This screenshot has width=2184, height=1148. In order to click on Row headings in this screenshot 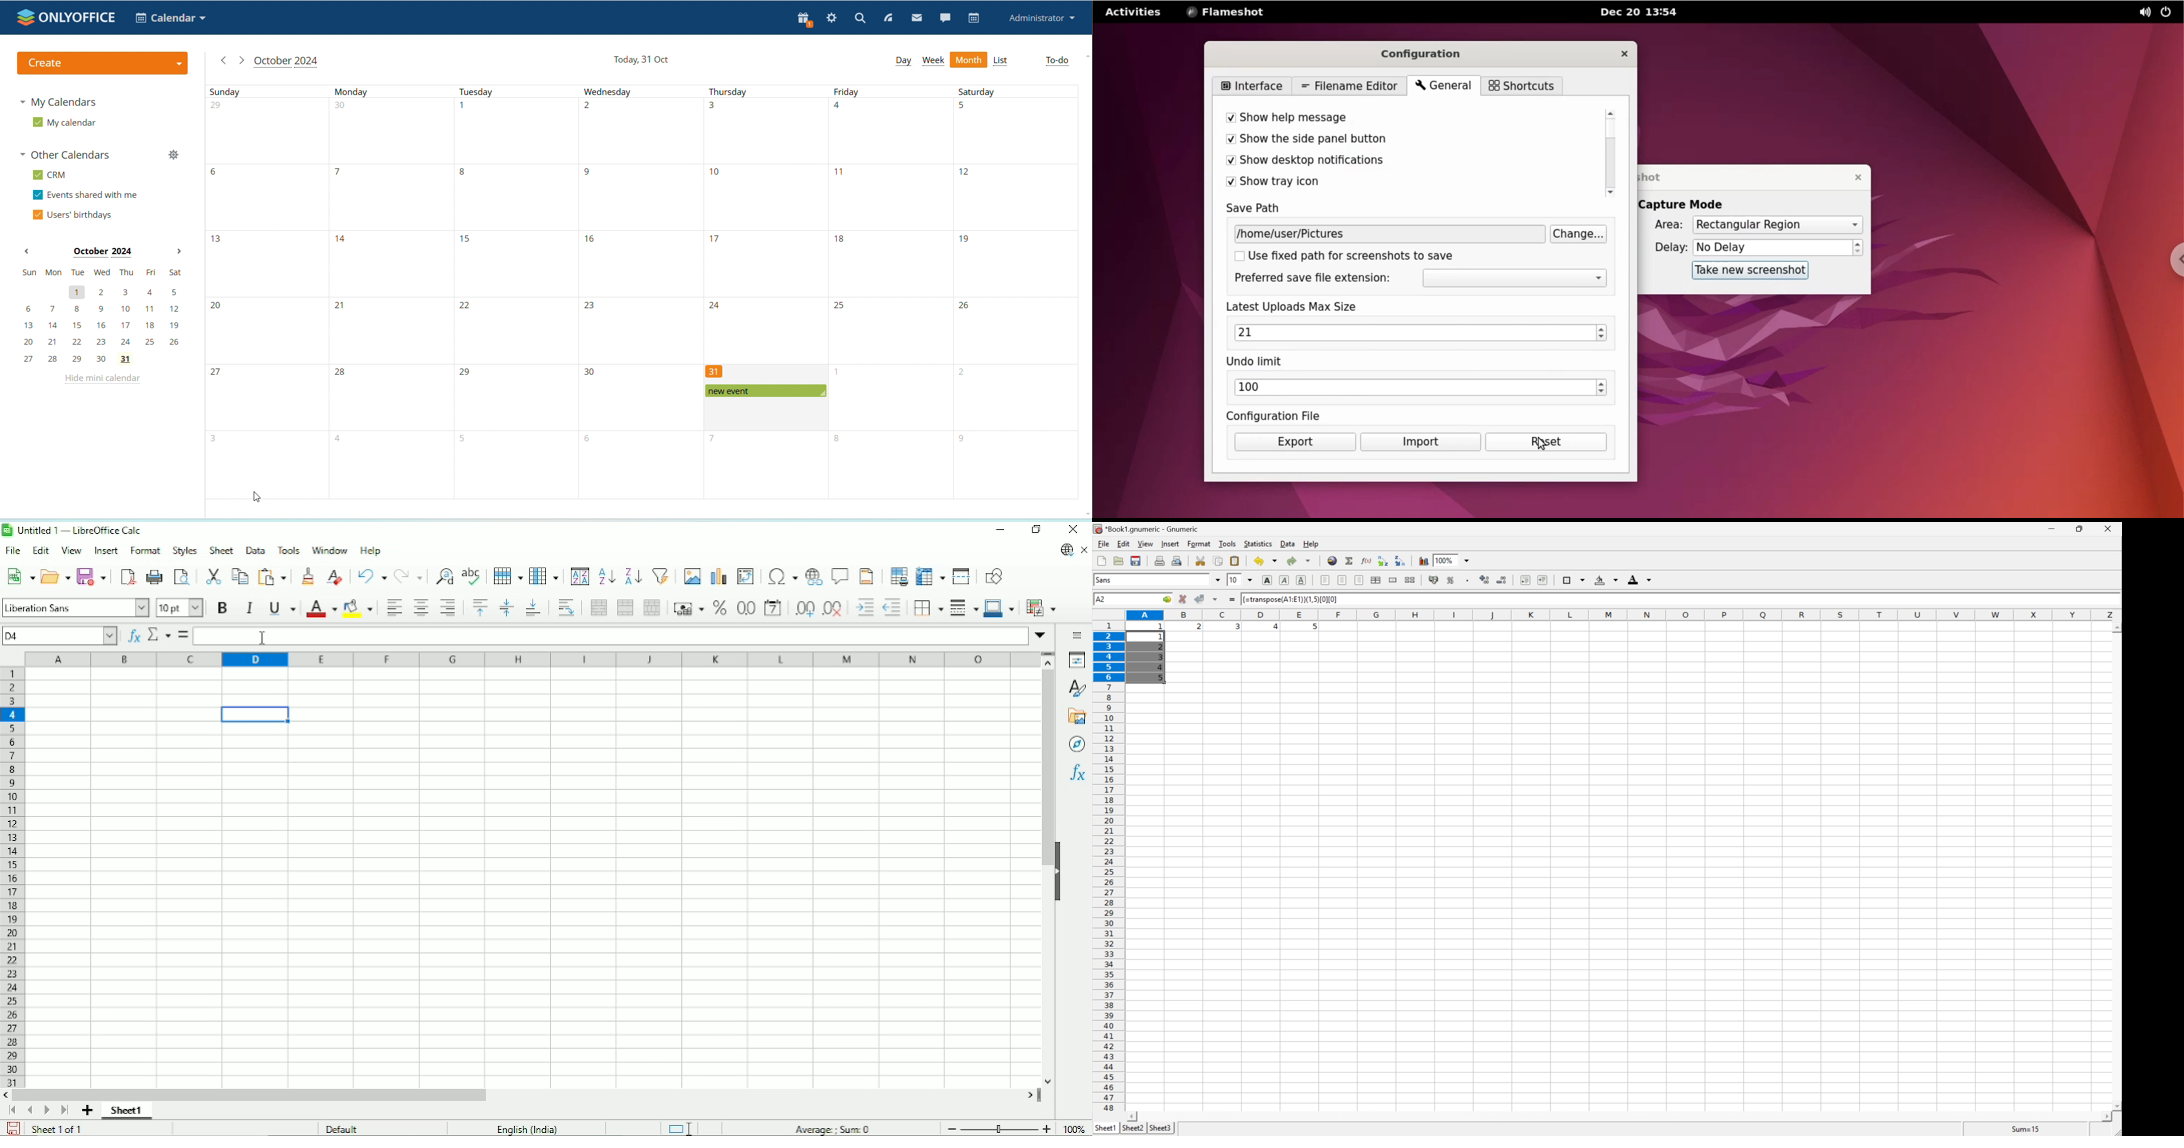, I will do `click(12, 876)`.